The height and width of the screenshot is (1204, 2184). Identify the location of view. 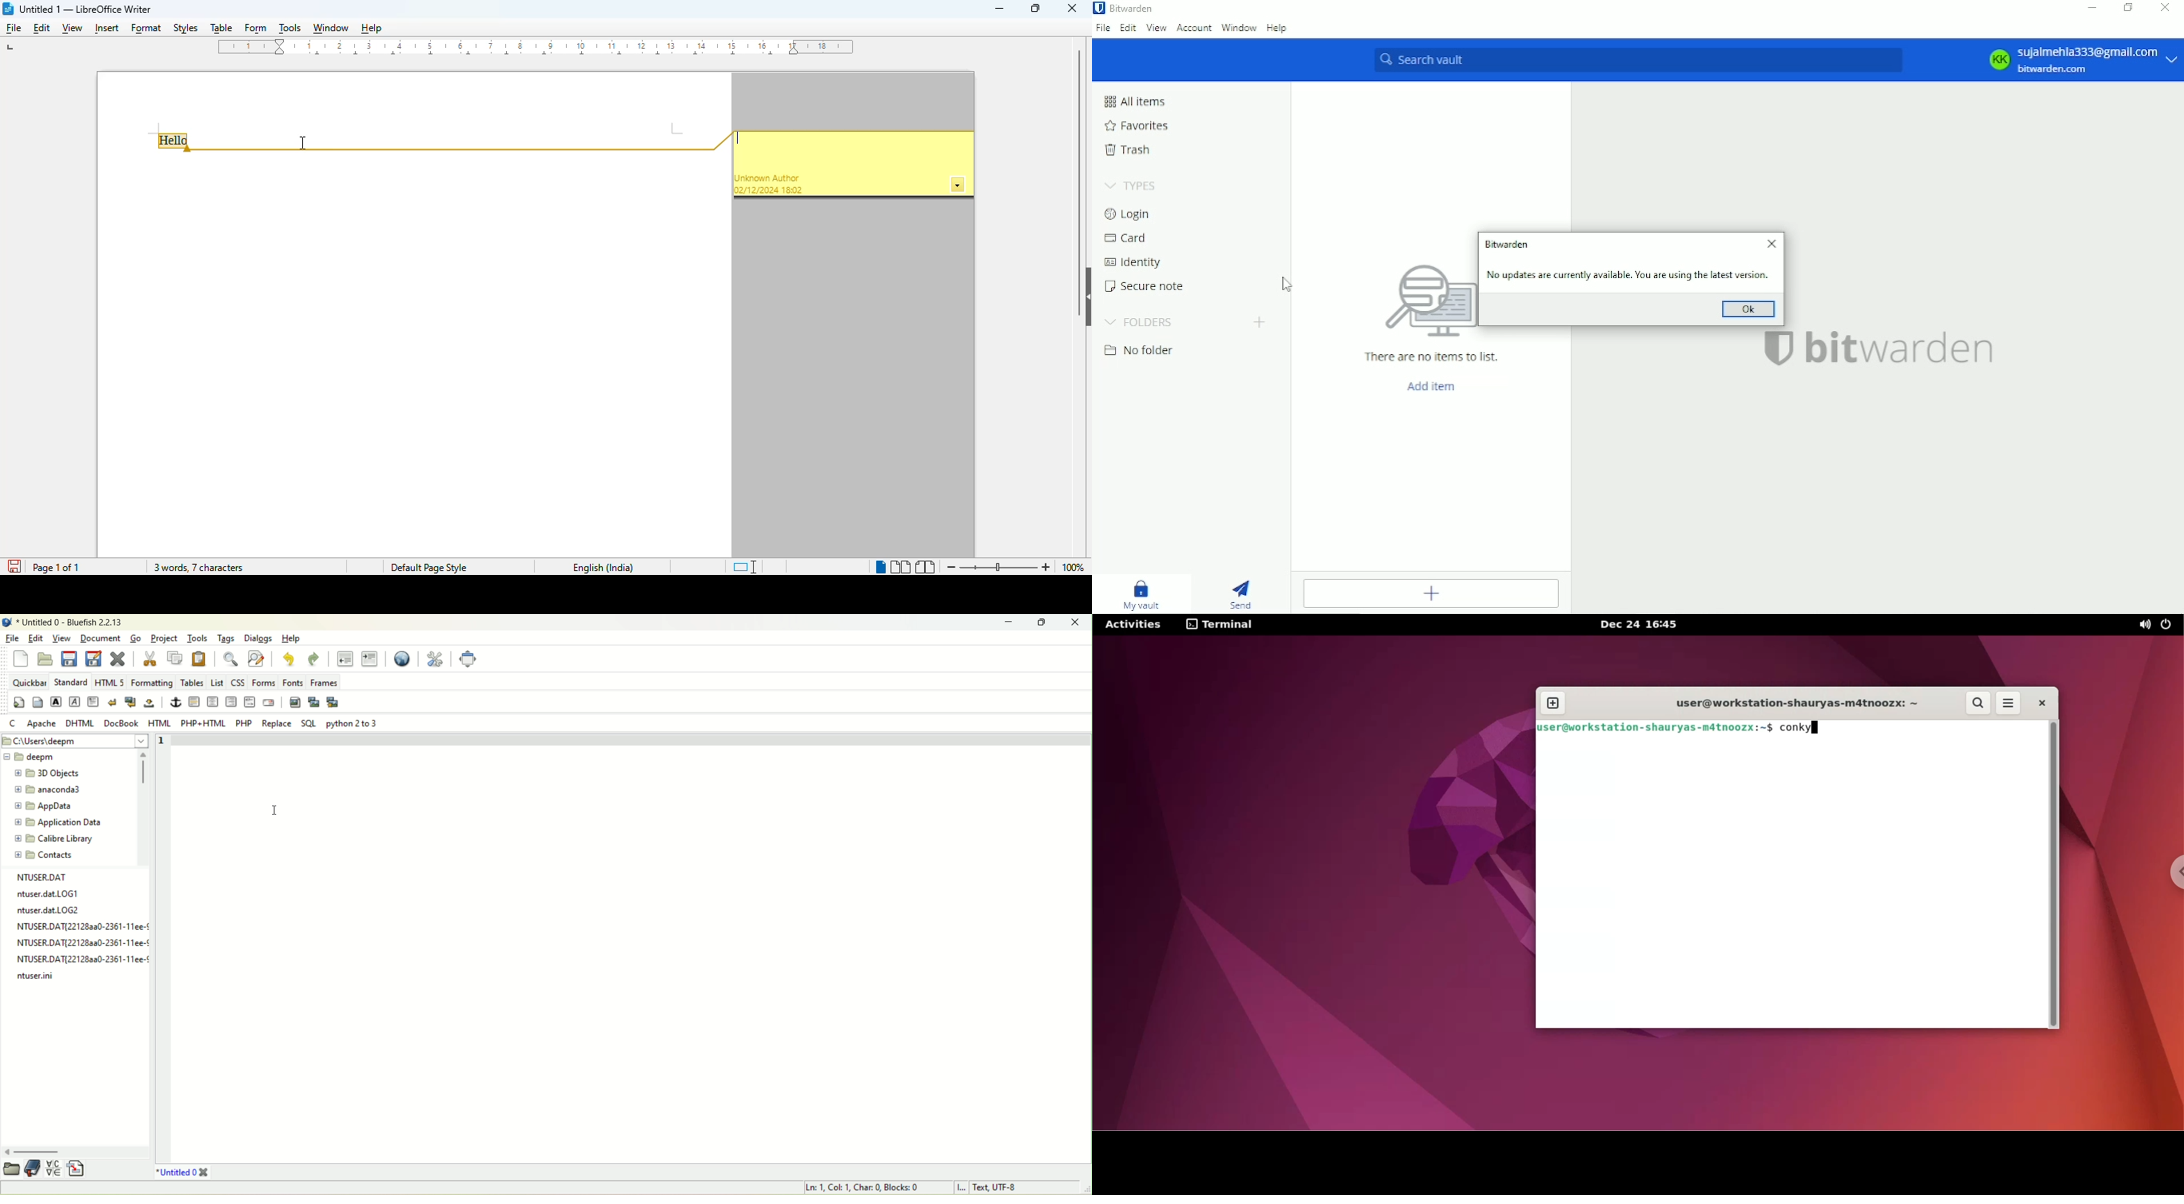
(72, 30).